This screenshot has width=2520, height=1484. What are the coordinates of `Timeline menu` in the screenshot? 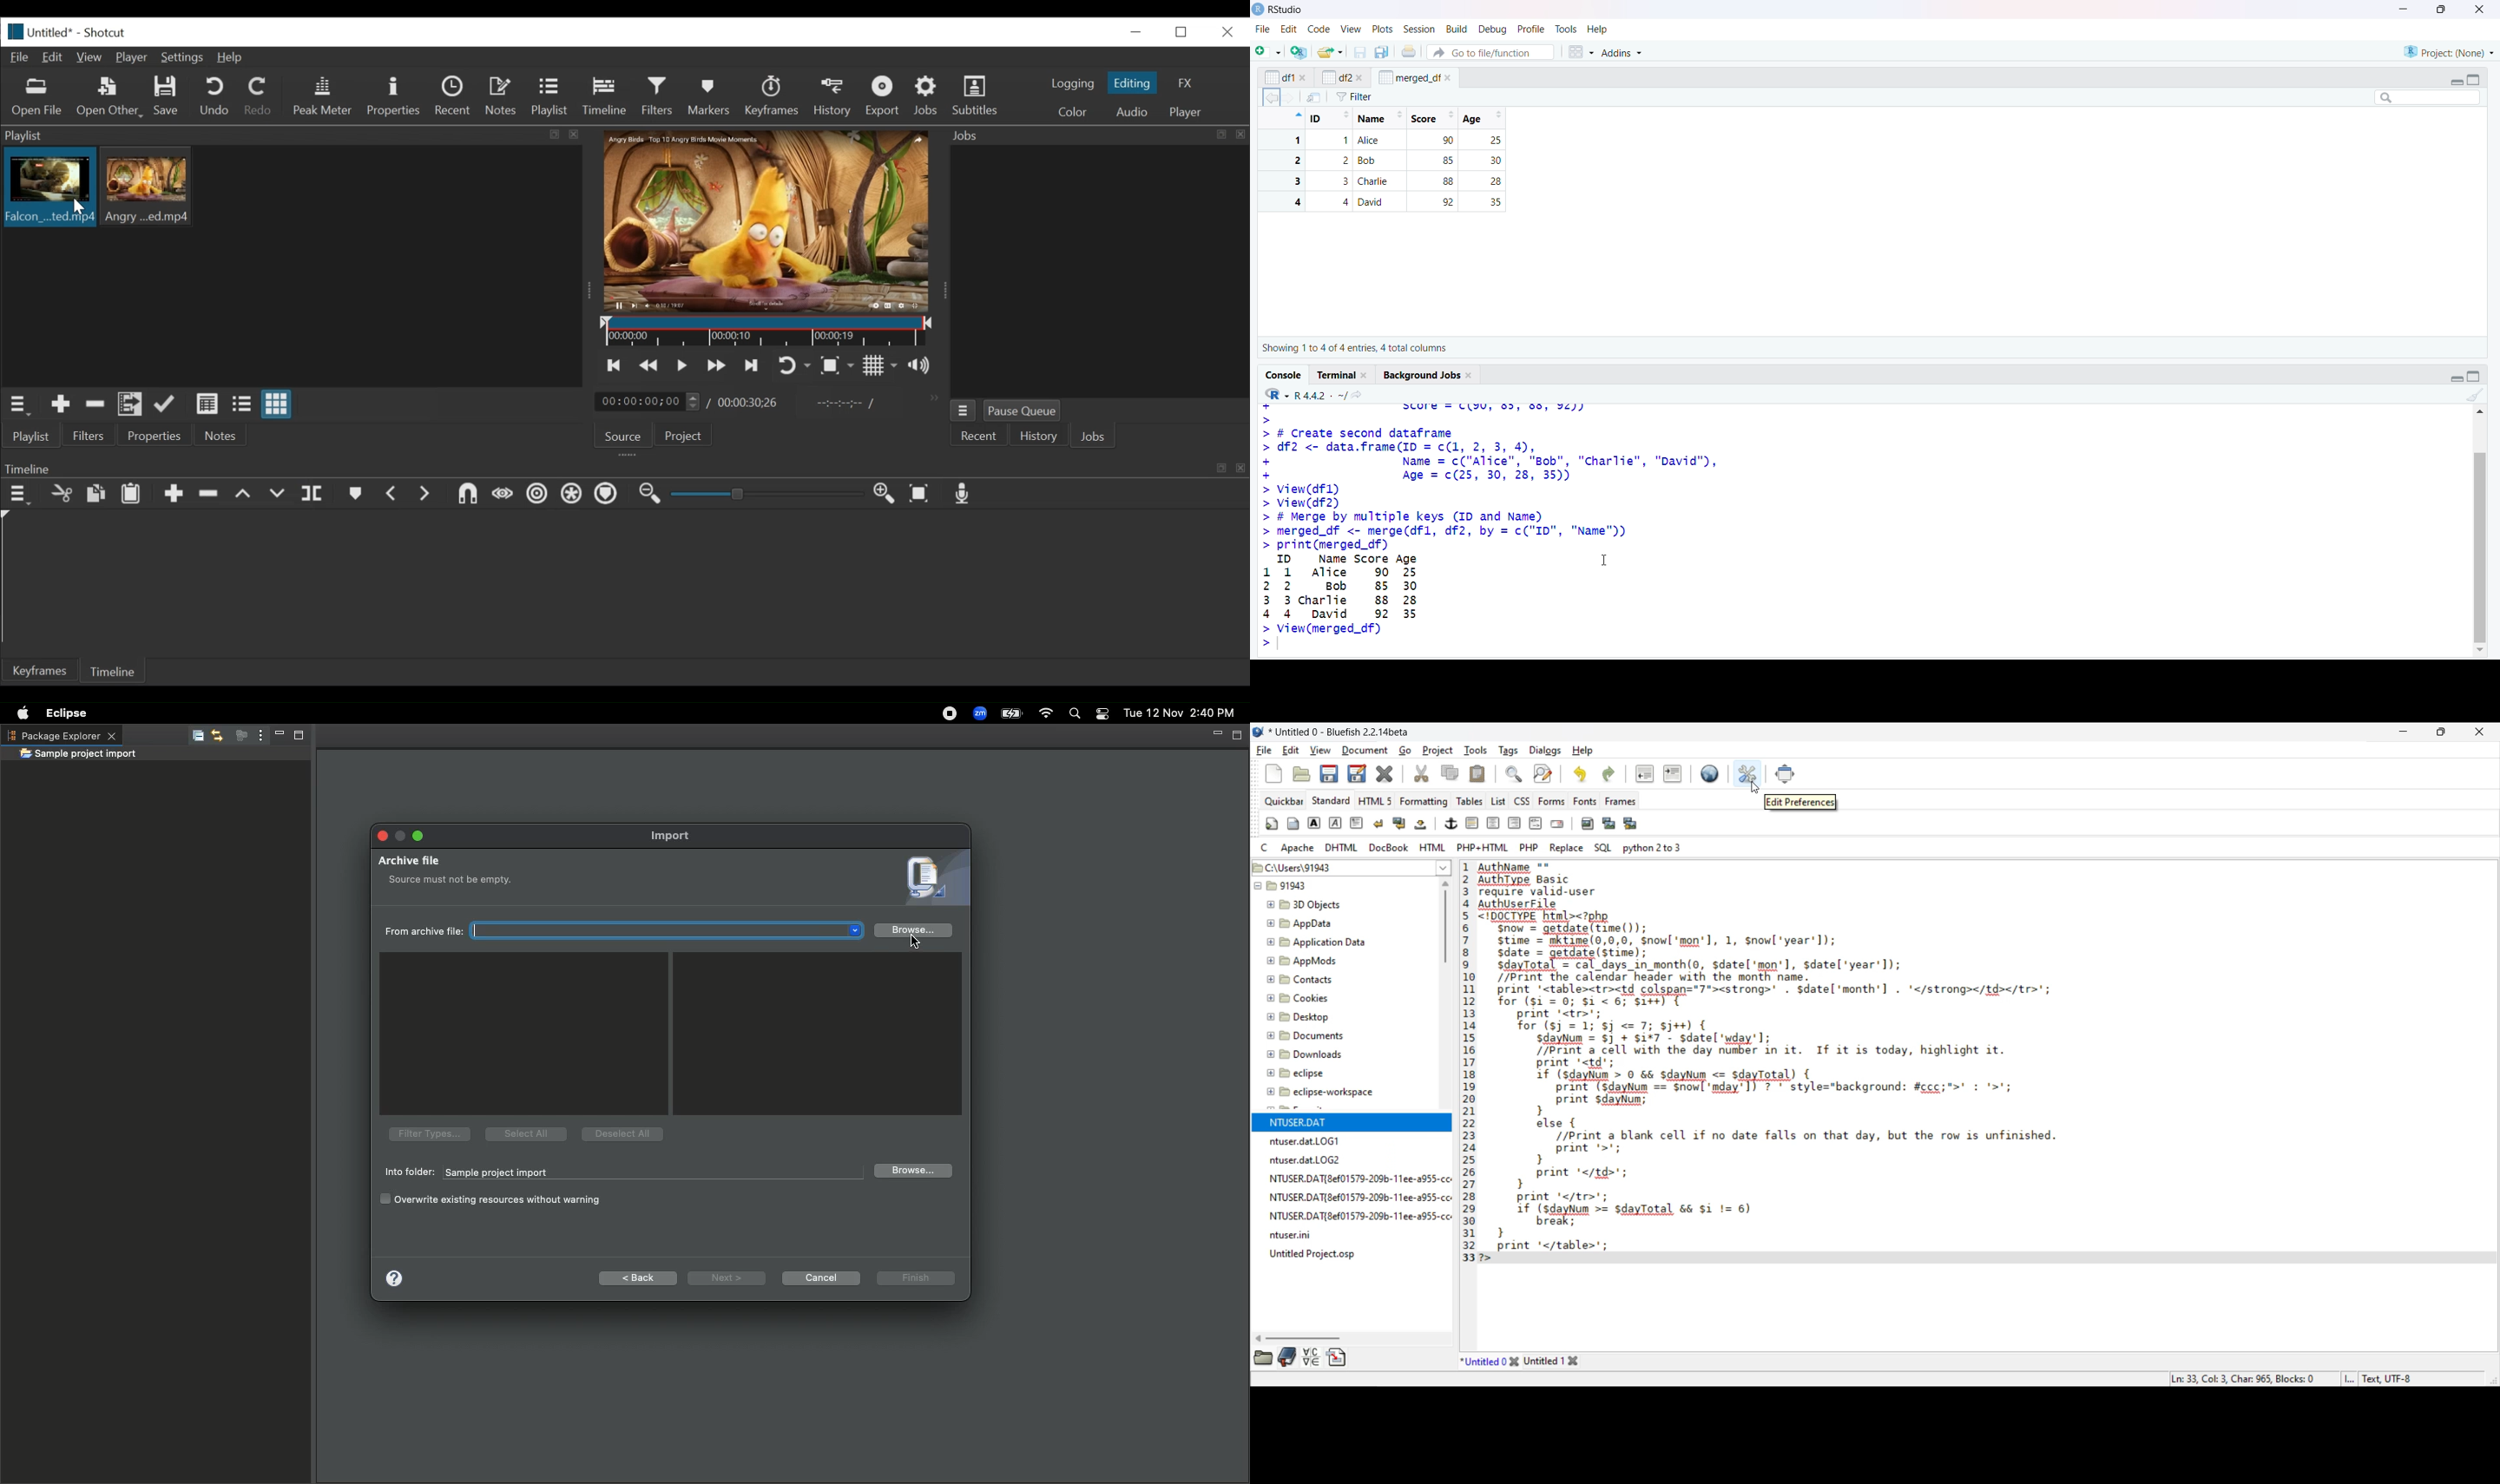 It's located at (21, 495).